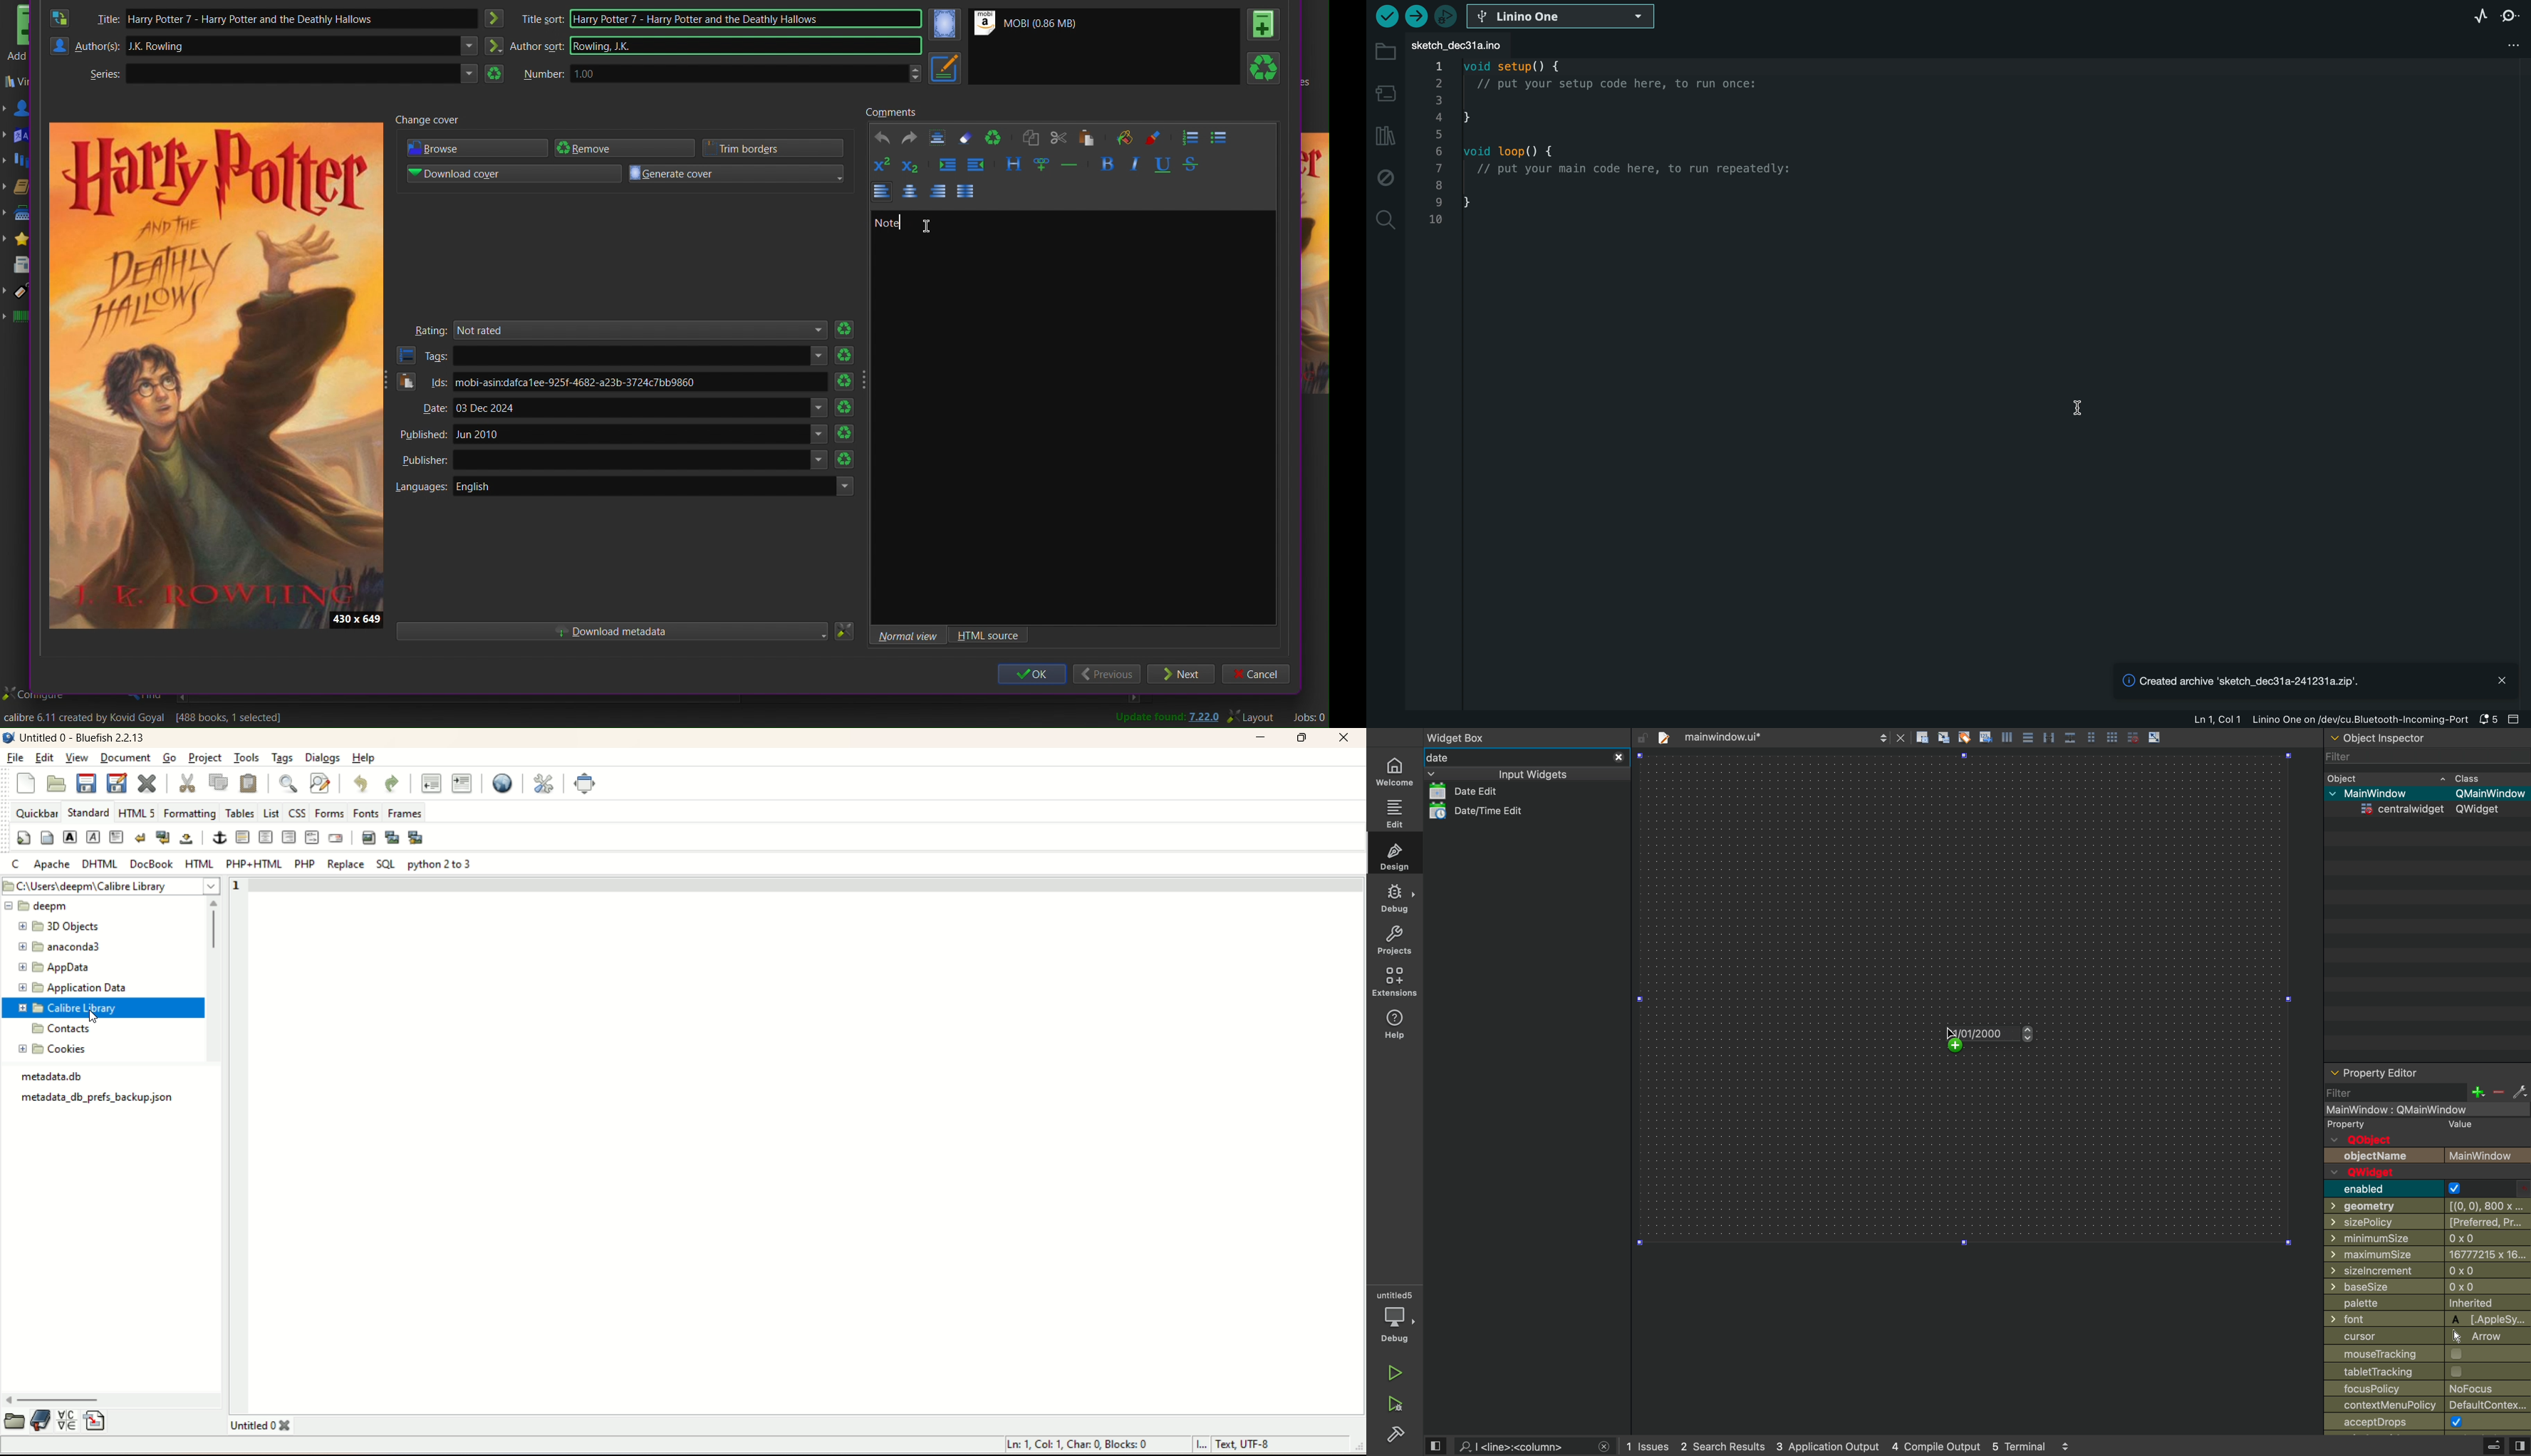 Image resolution: width=2548 pixels, height=1456 pixels. Describe the element at coordinates (57, 1030) in the screenshot. I see `contacts` at that location.